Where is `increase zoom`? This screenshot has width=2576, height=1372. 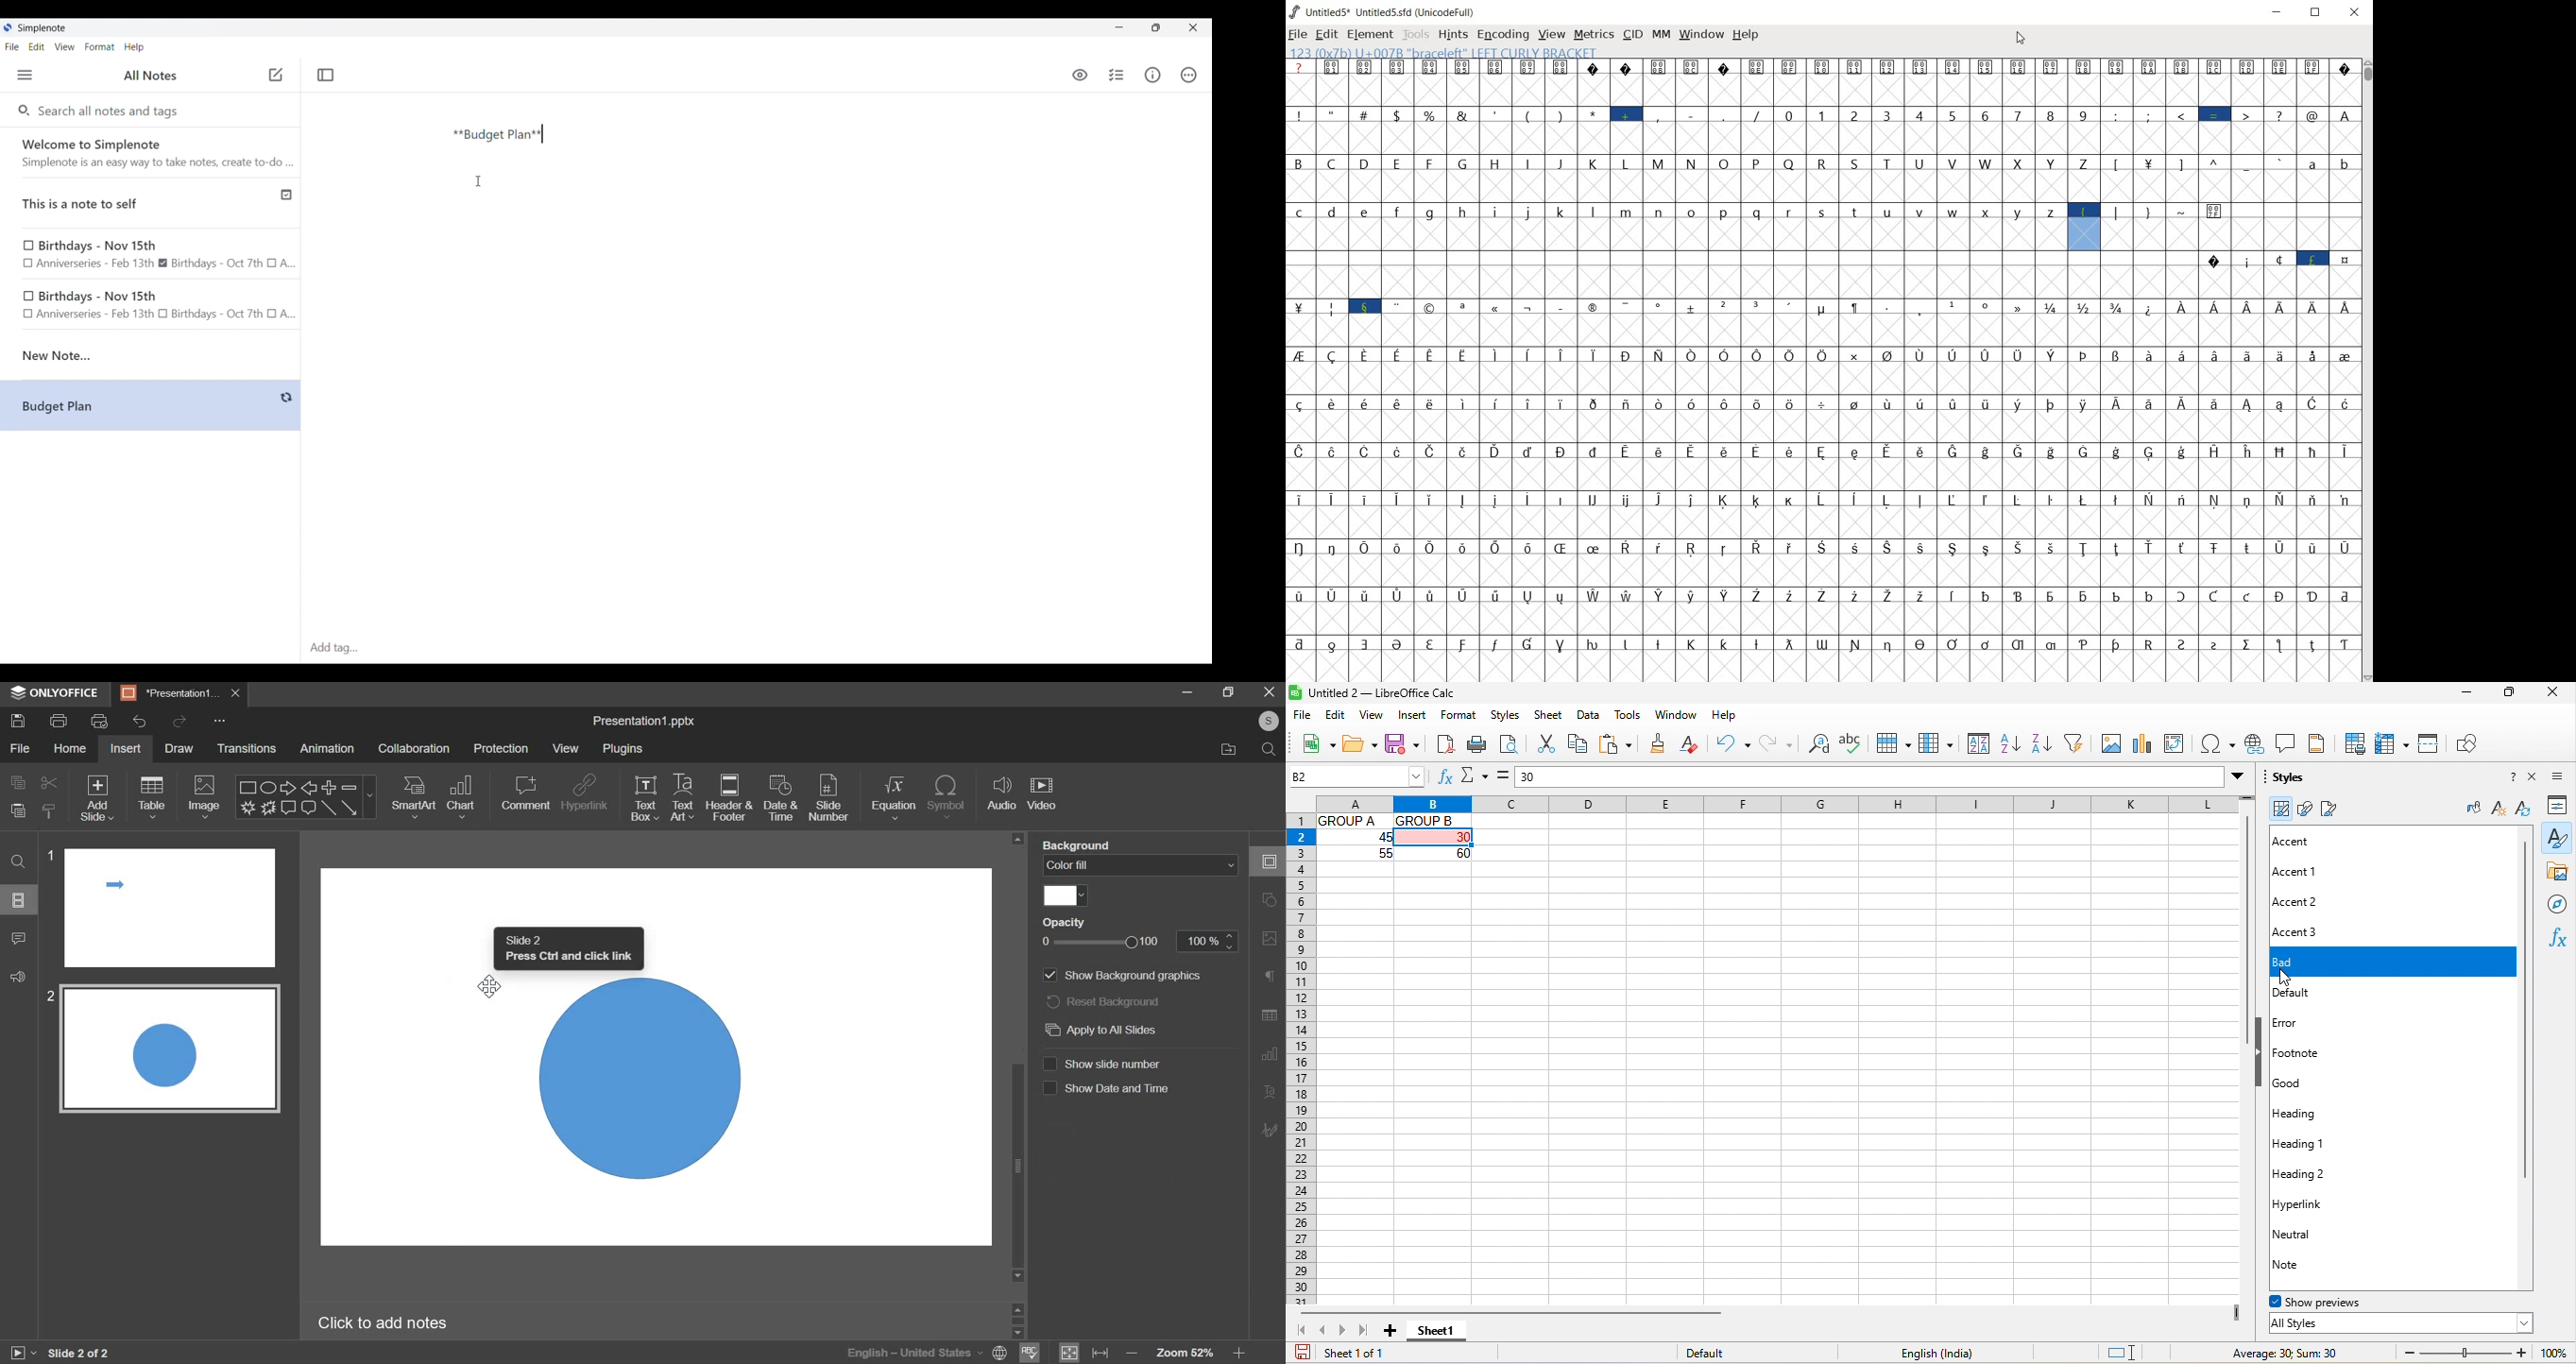
increase zoom is located at coordinates (1239, 1352).